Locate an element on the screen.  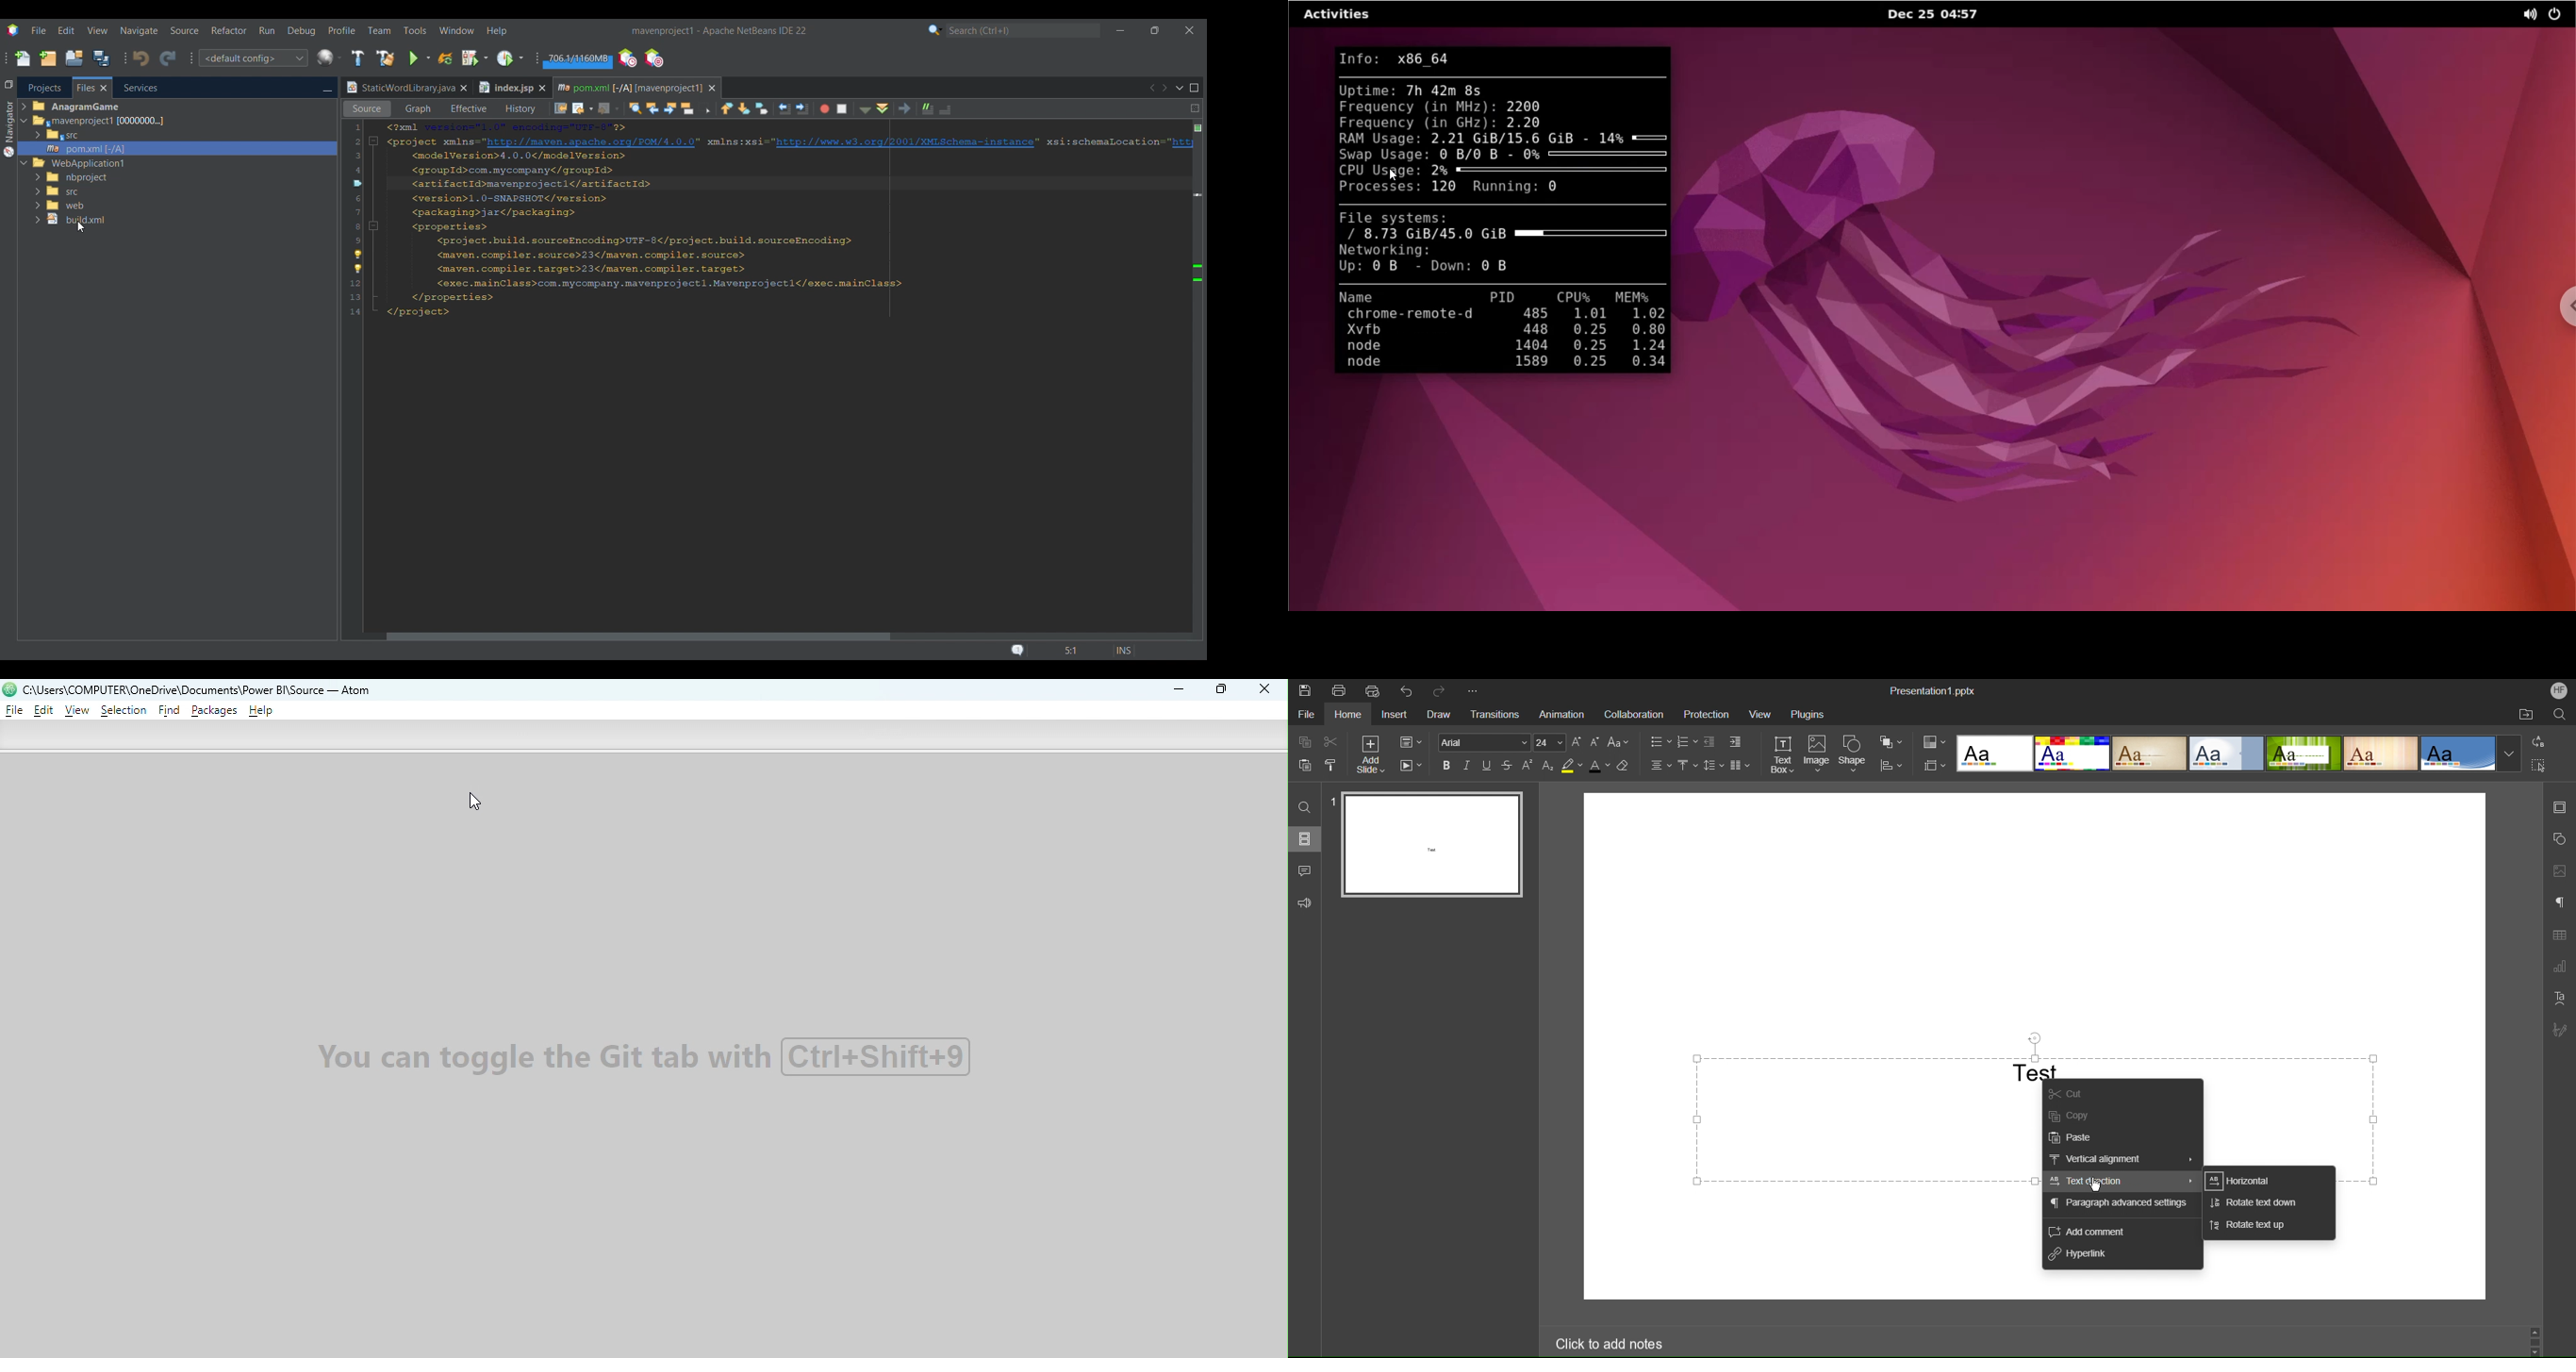
Shape is located at coordinates (1854, 753).